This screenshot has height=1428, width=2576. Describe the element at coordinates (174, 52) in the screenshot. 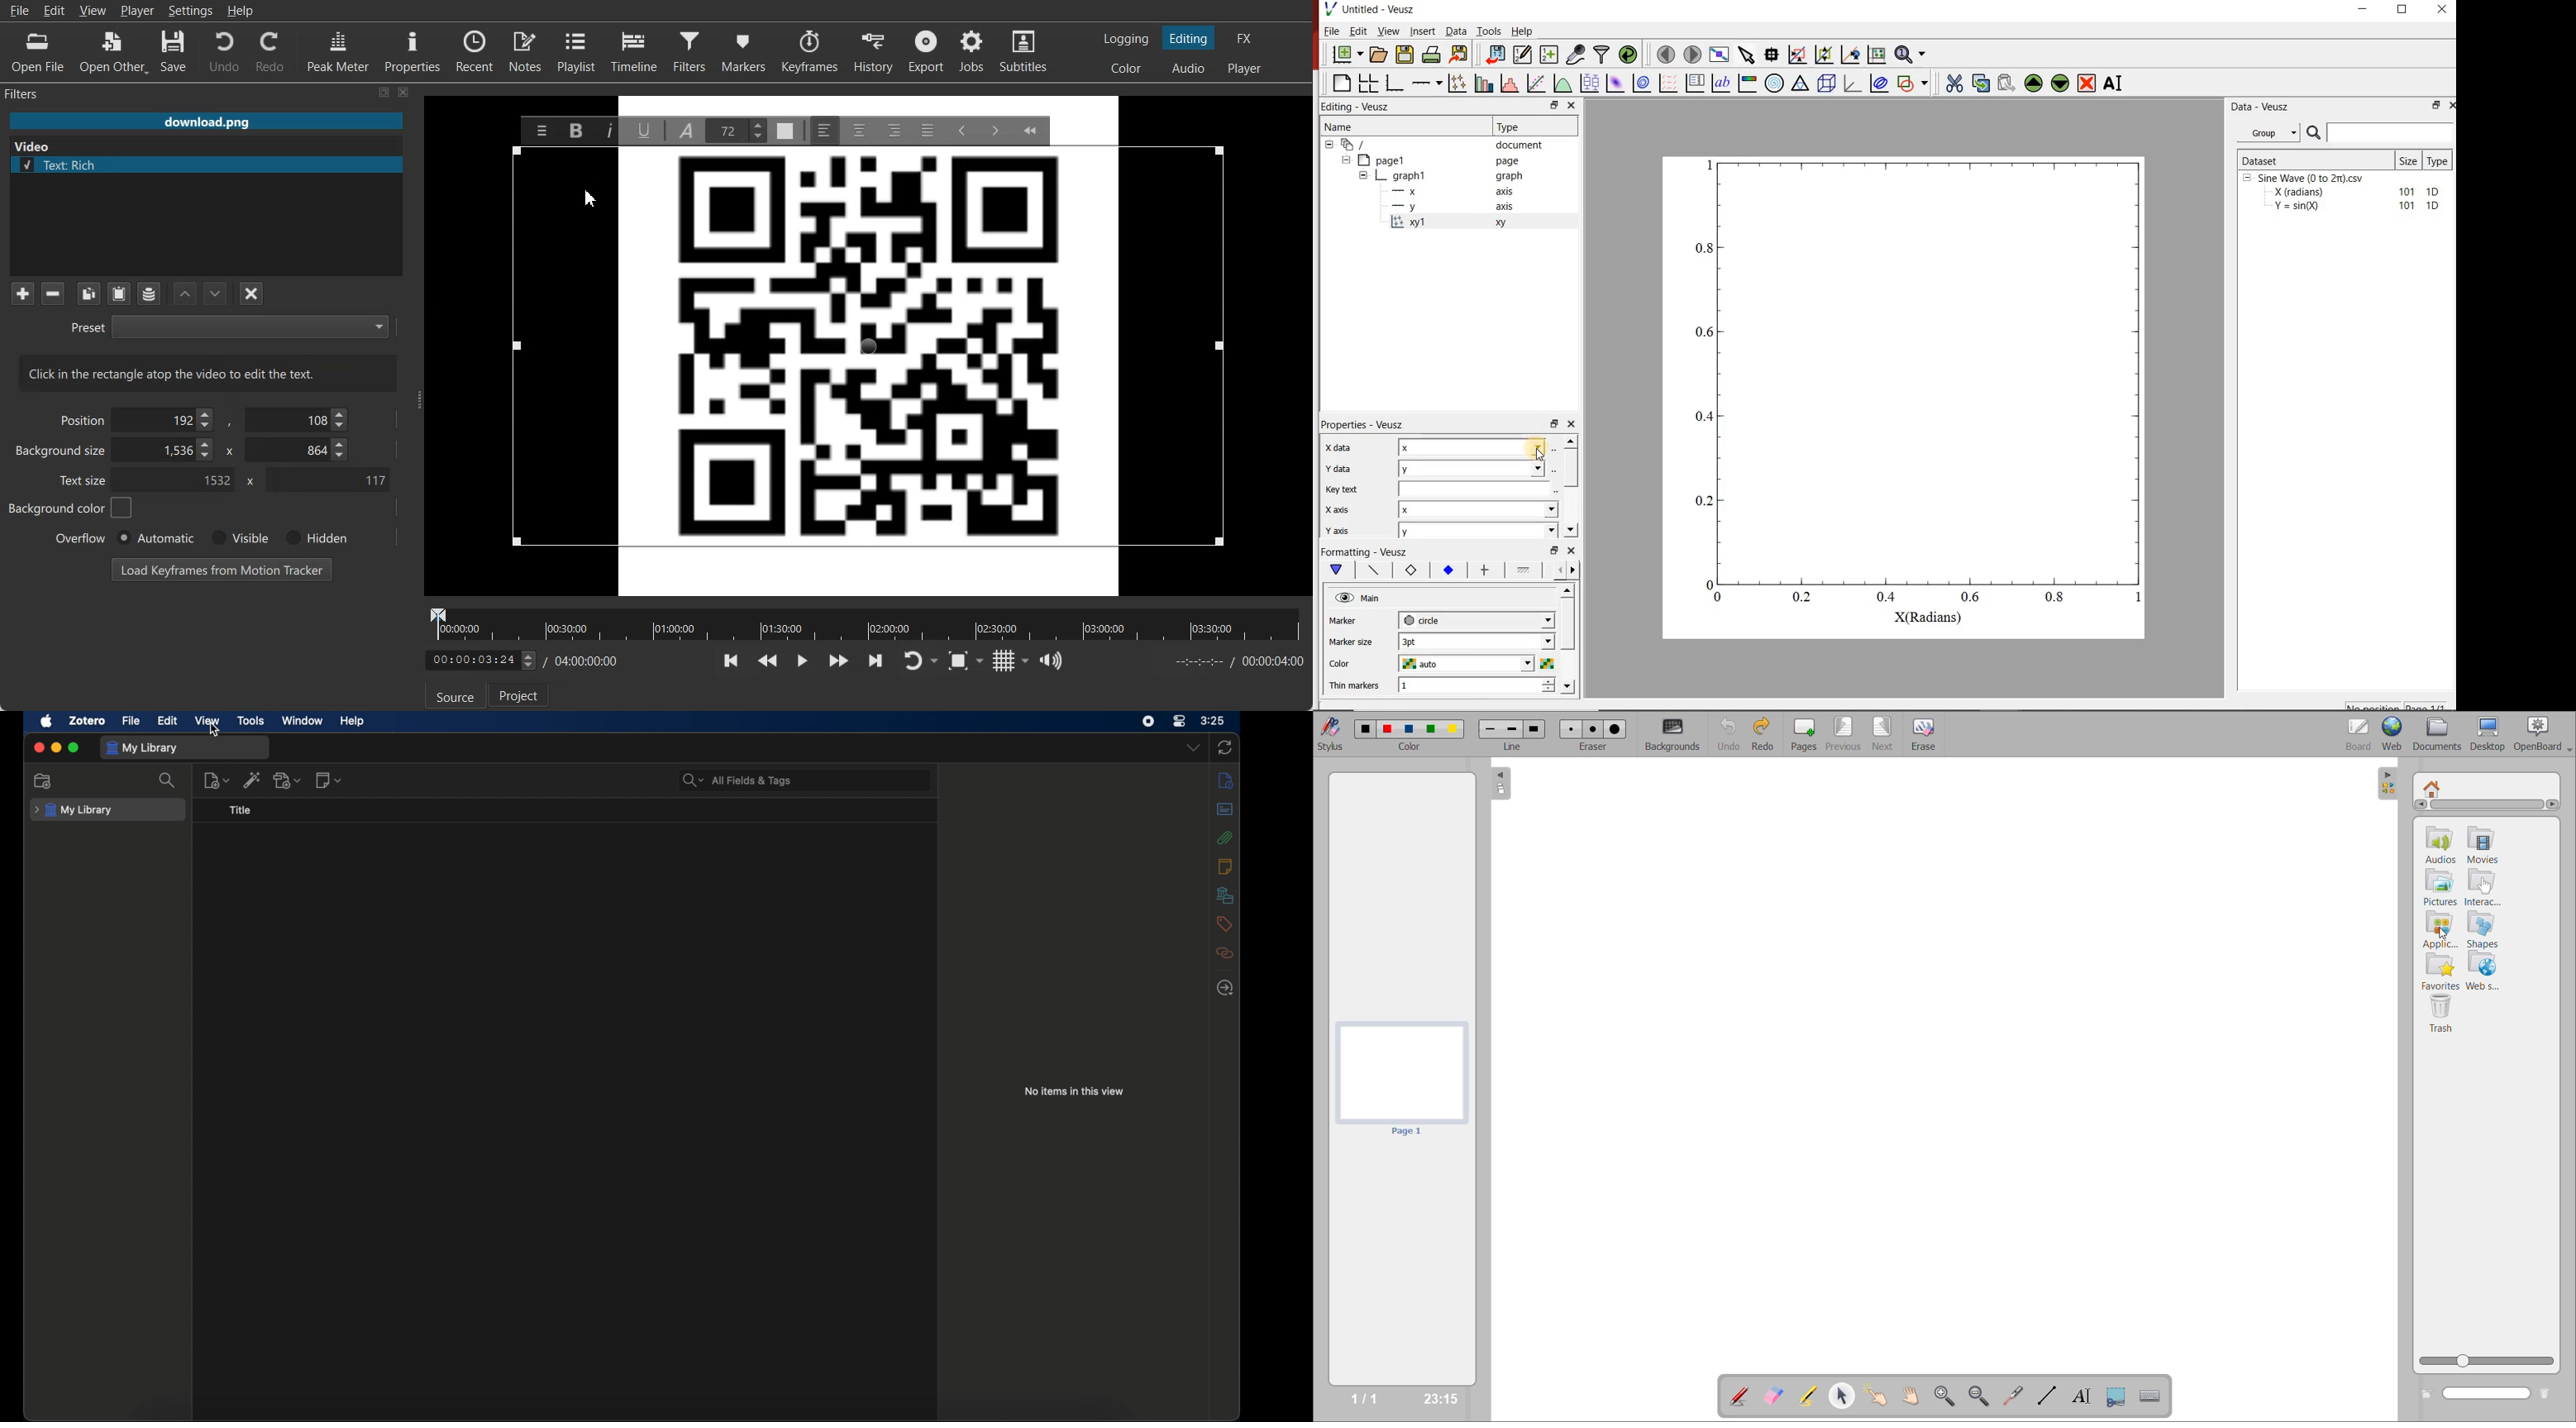

I see `Save` at that location.